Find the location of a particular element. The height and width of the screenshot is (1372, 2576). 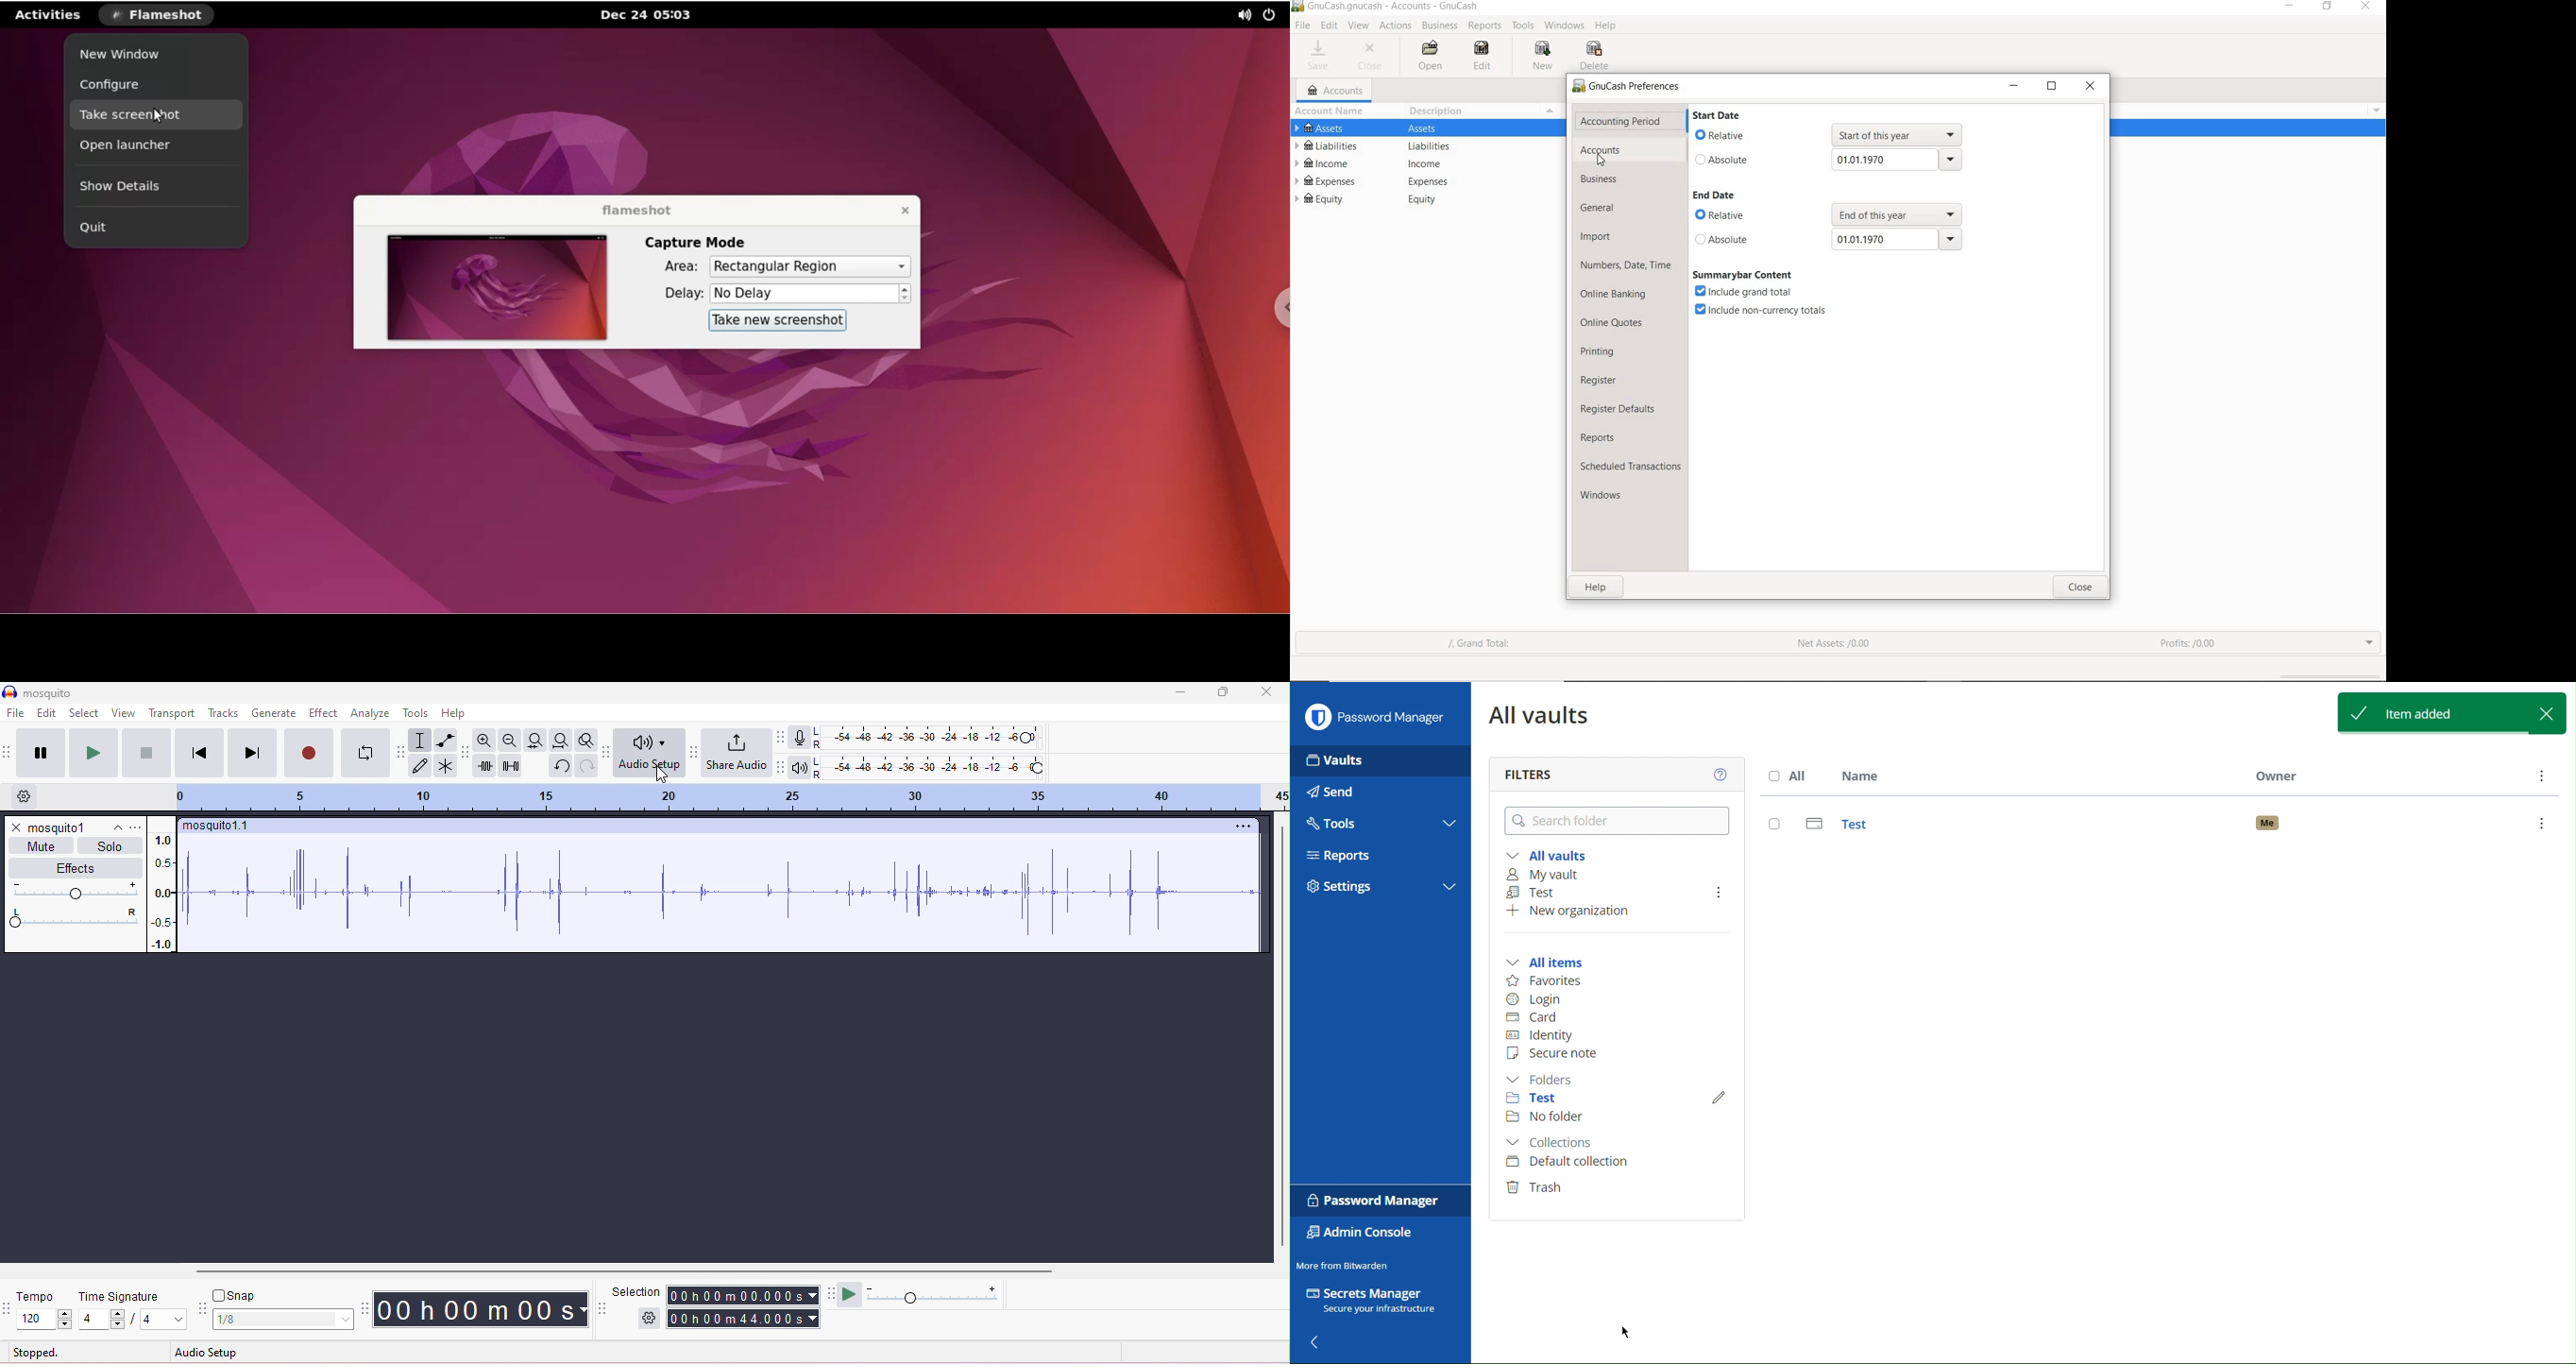

Test is located at coordinates (1536, 891).